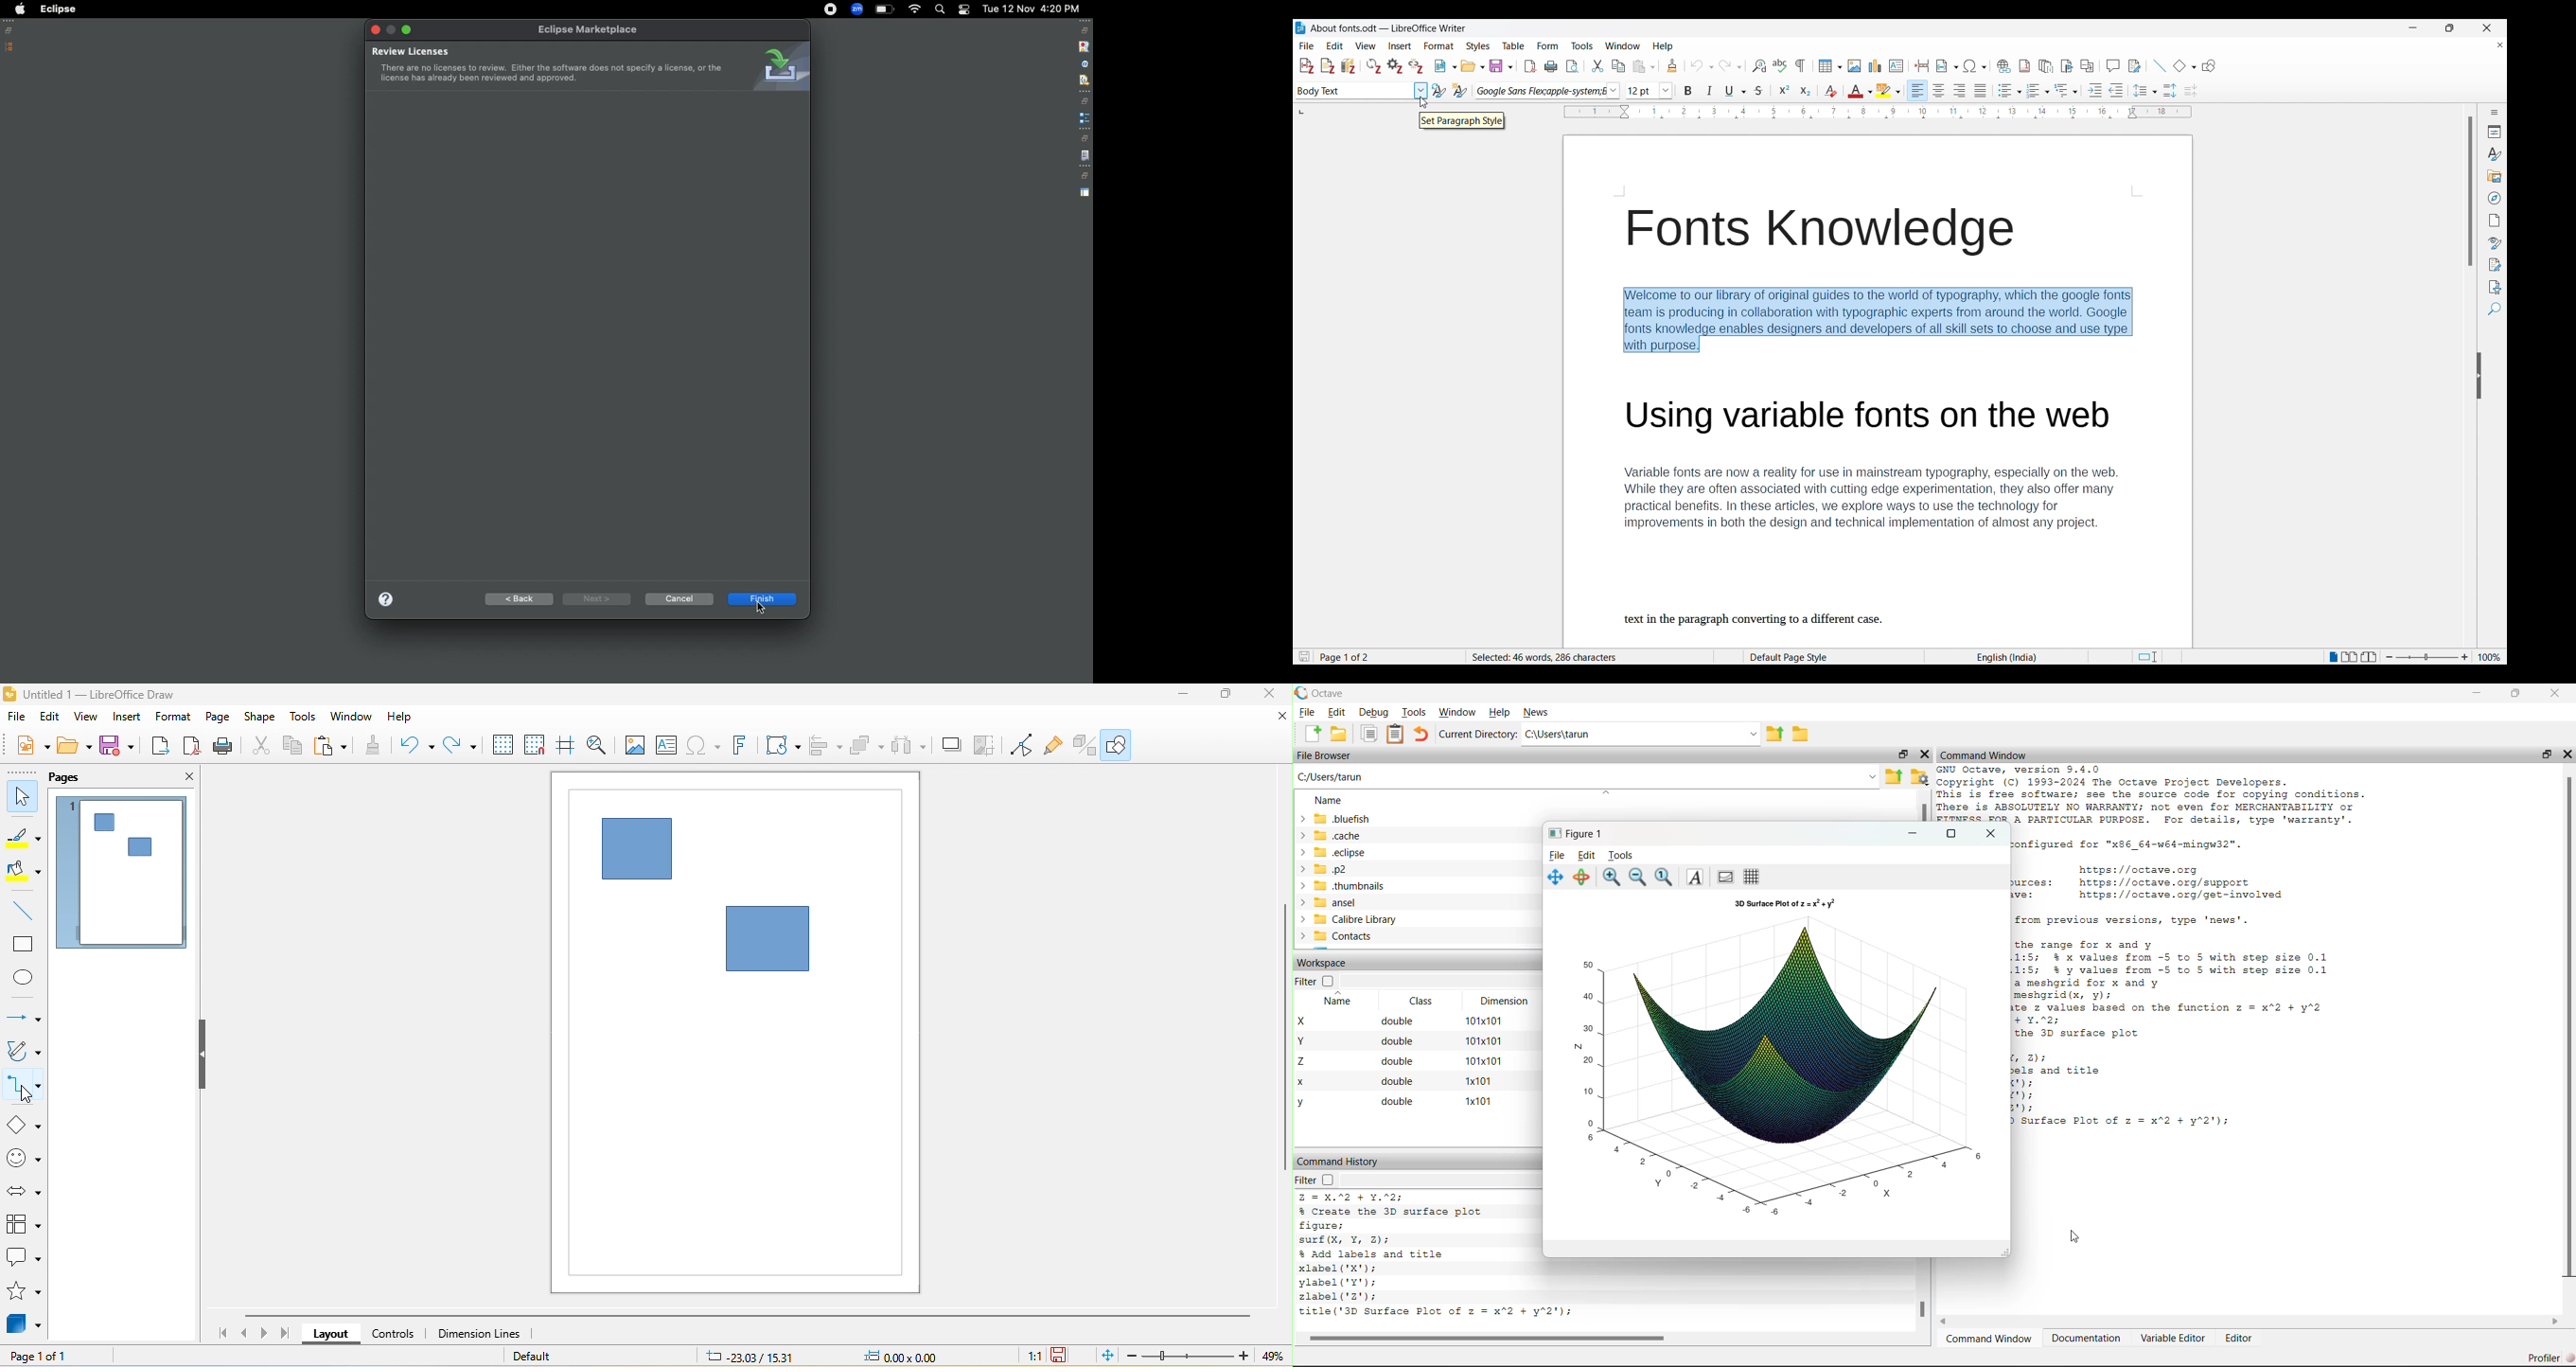 The width and height of the screenshot is (2576, 1372). What do you see at coordinates (1395, 66) in the screenshot?
I see `Set document preferences` at bounding box center [1395, 66].